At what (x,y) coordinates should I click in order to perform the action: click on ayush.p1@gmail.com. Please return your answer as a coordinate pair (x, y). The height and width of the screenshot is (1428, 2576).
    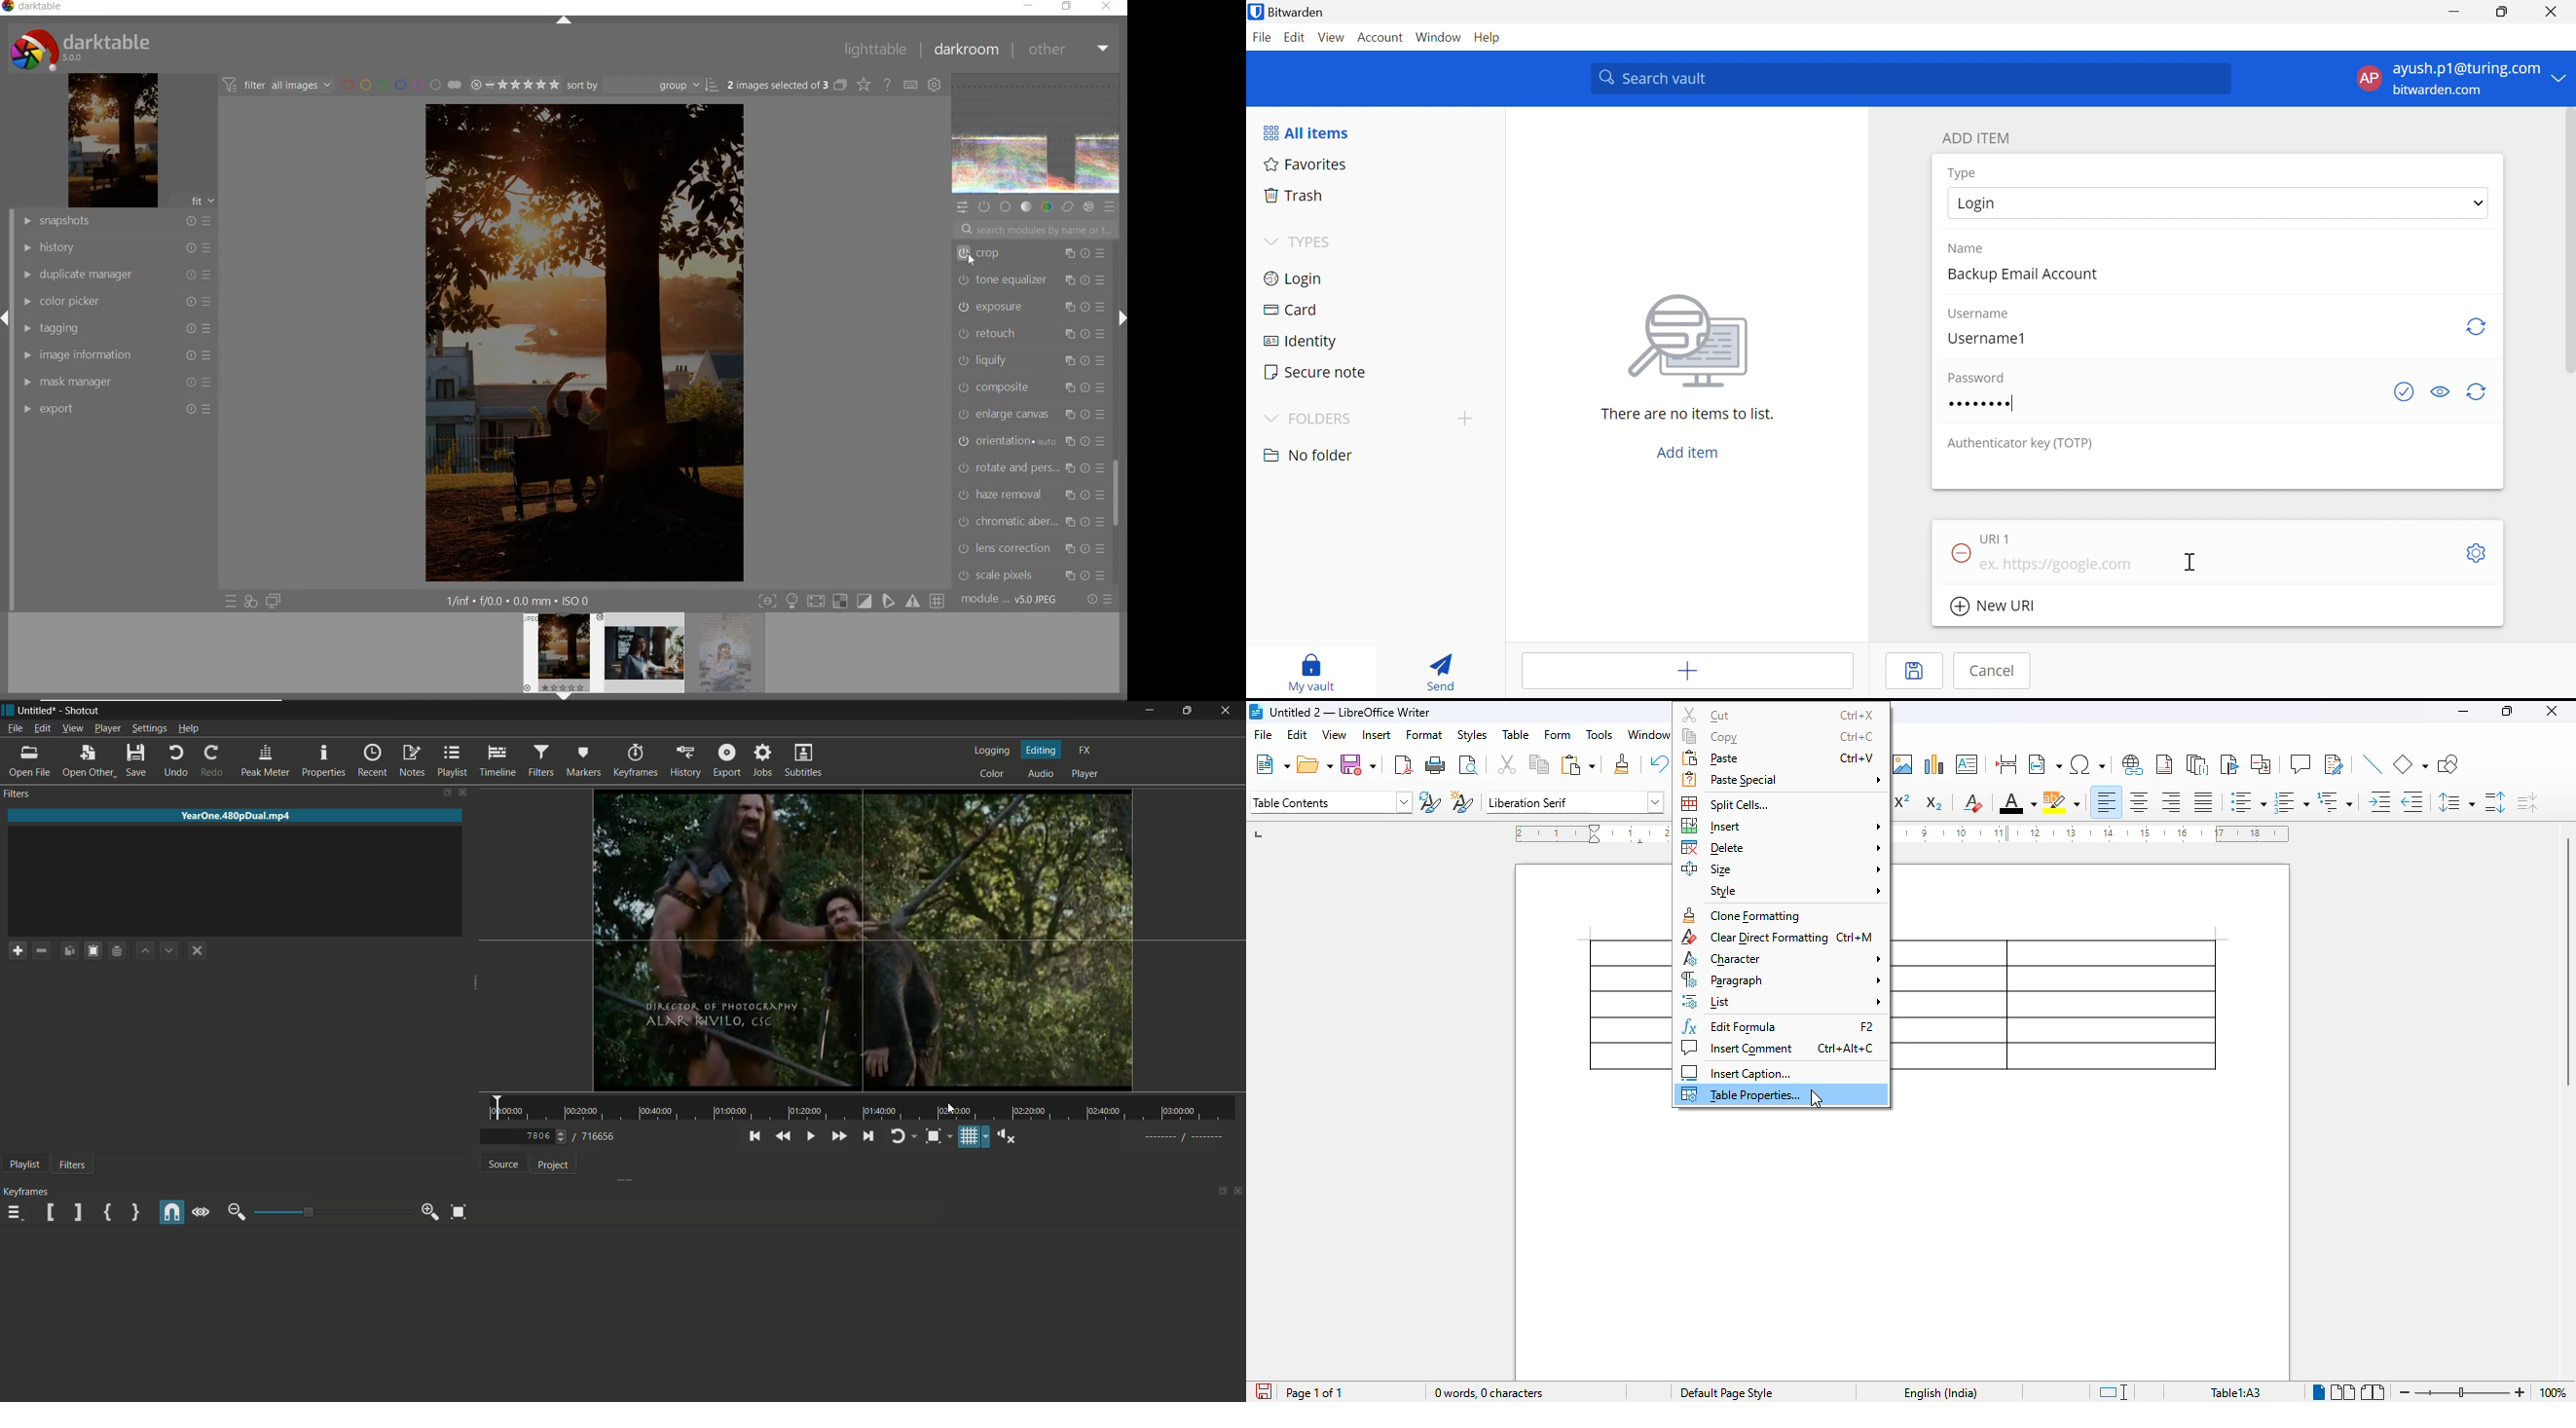
    Looking at the image, I should click on (2464, 69).